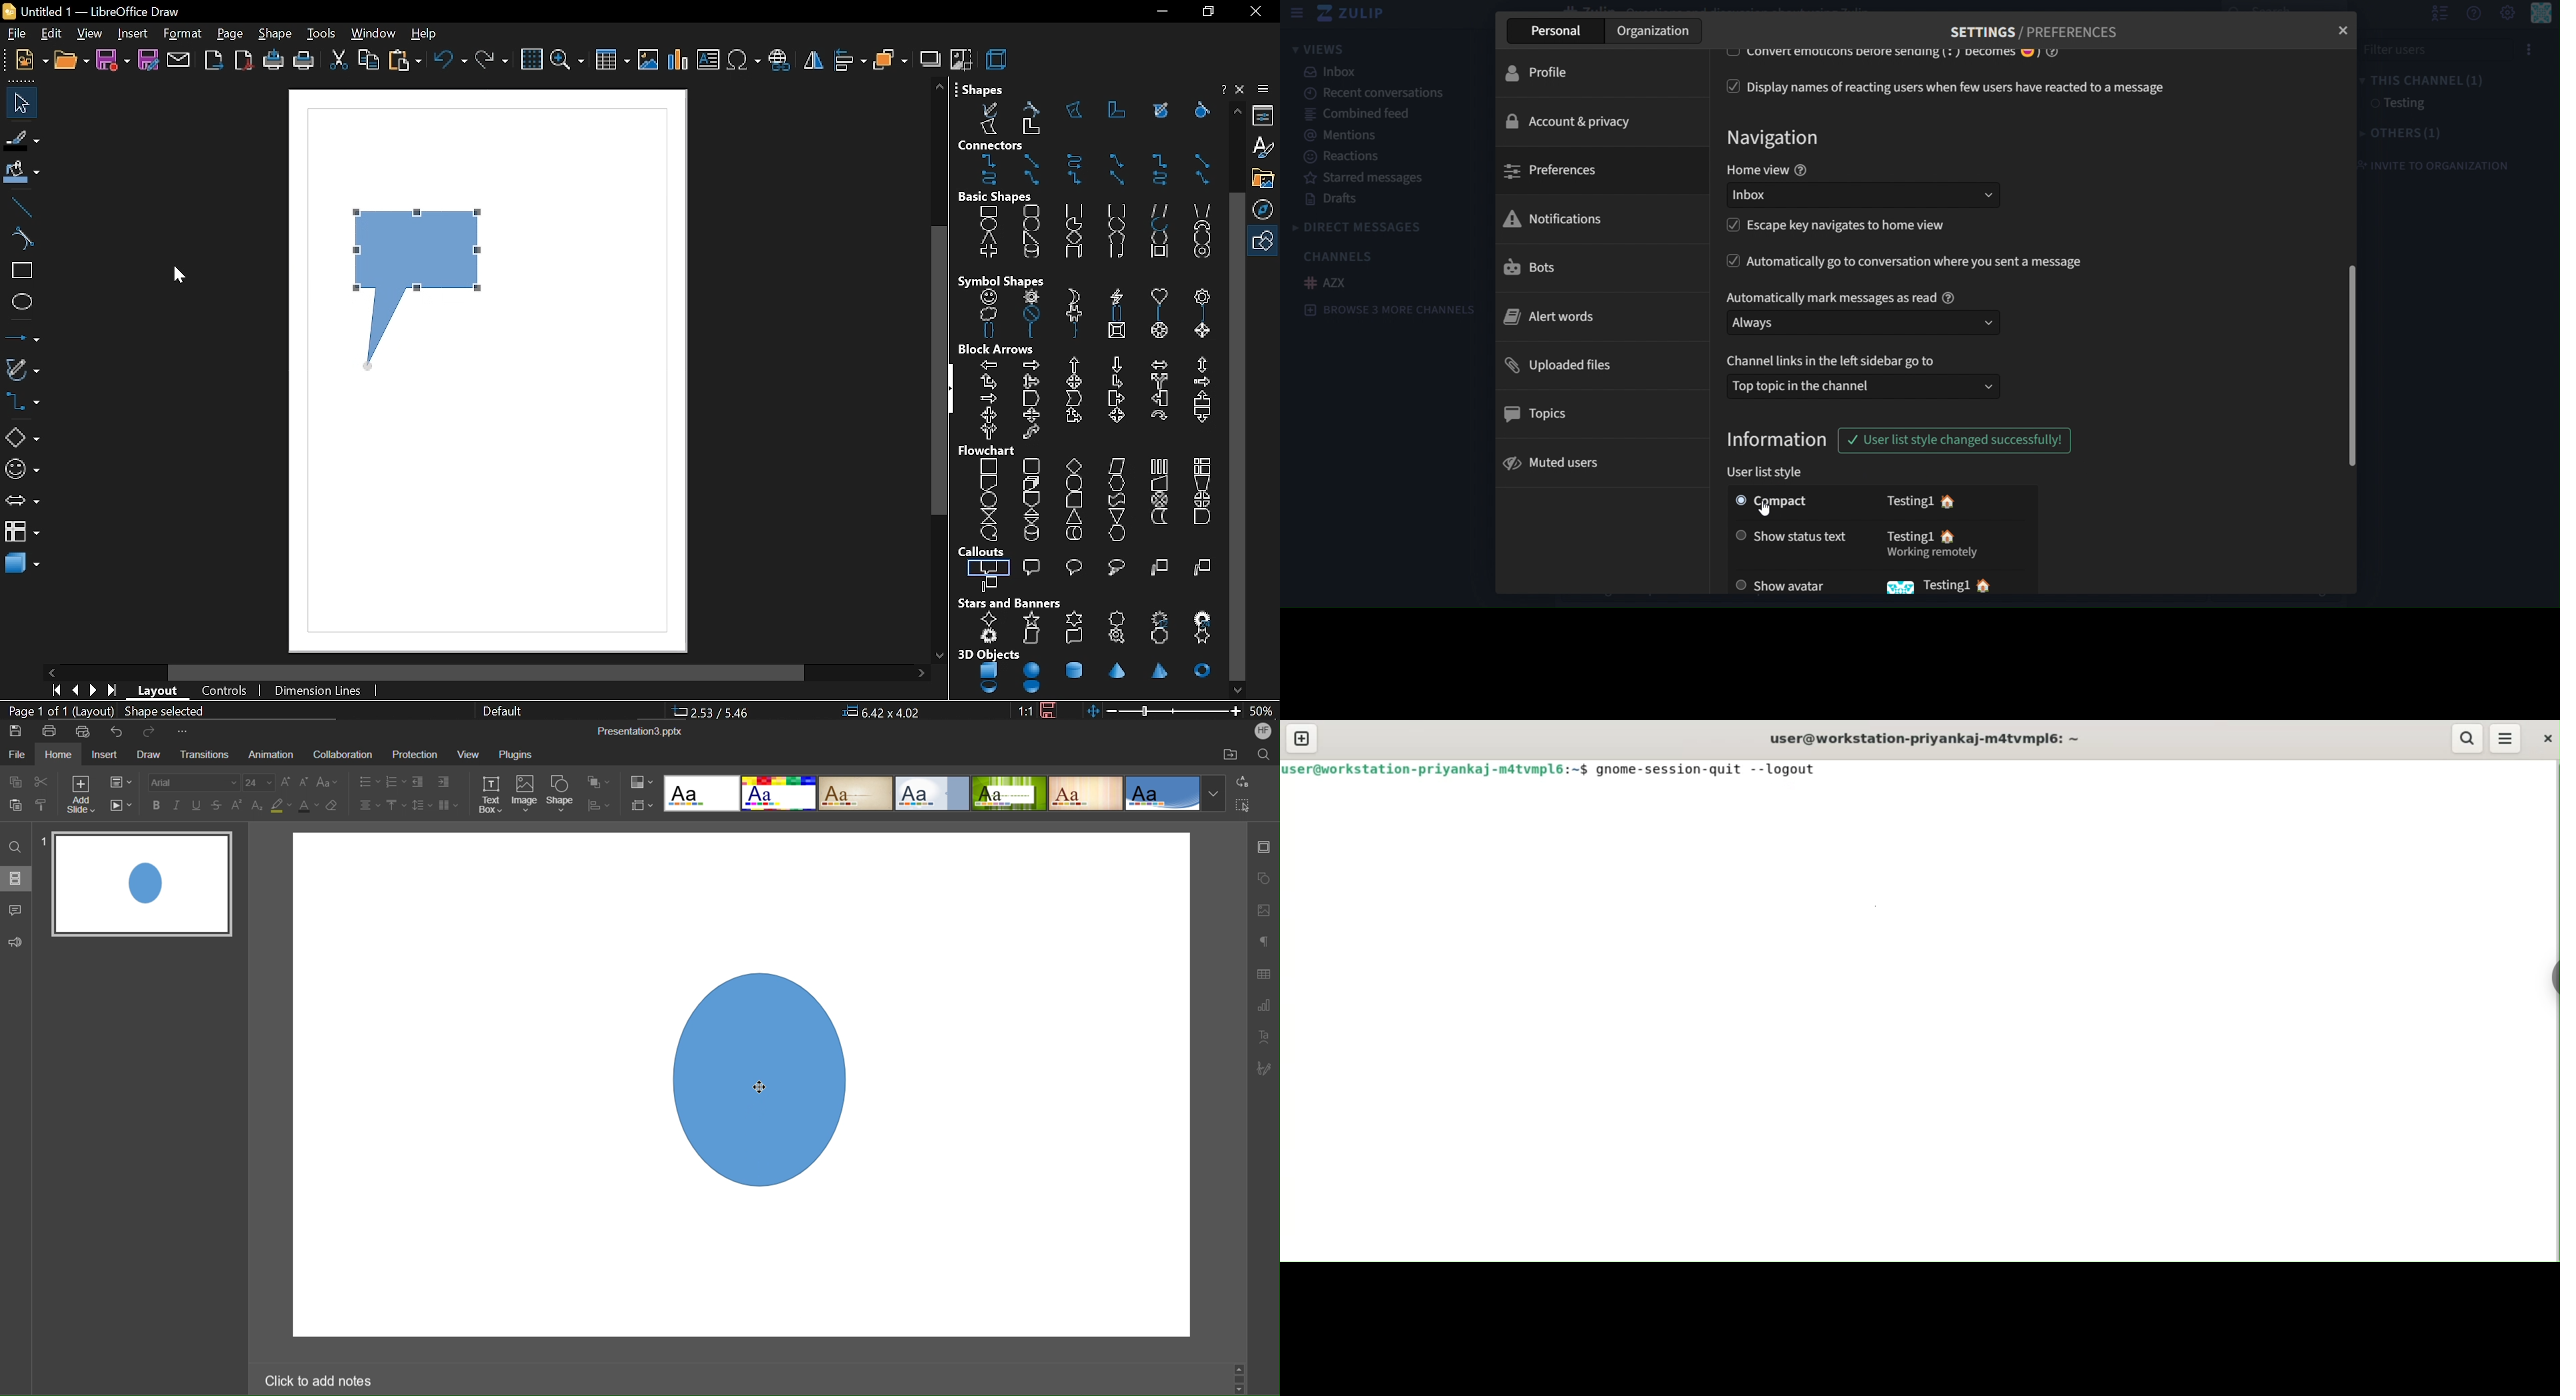 This screenshot has width=2576, height=1400. What do you see at coordinates (998, 350) in the screenshot?
I see `block arrows` at bounding box center [998, 350].